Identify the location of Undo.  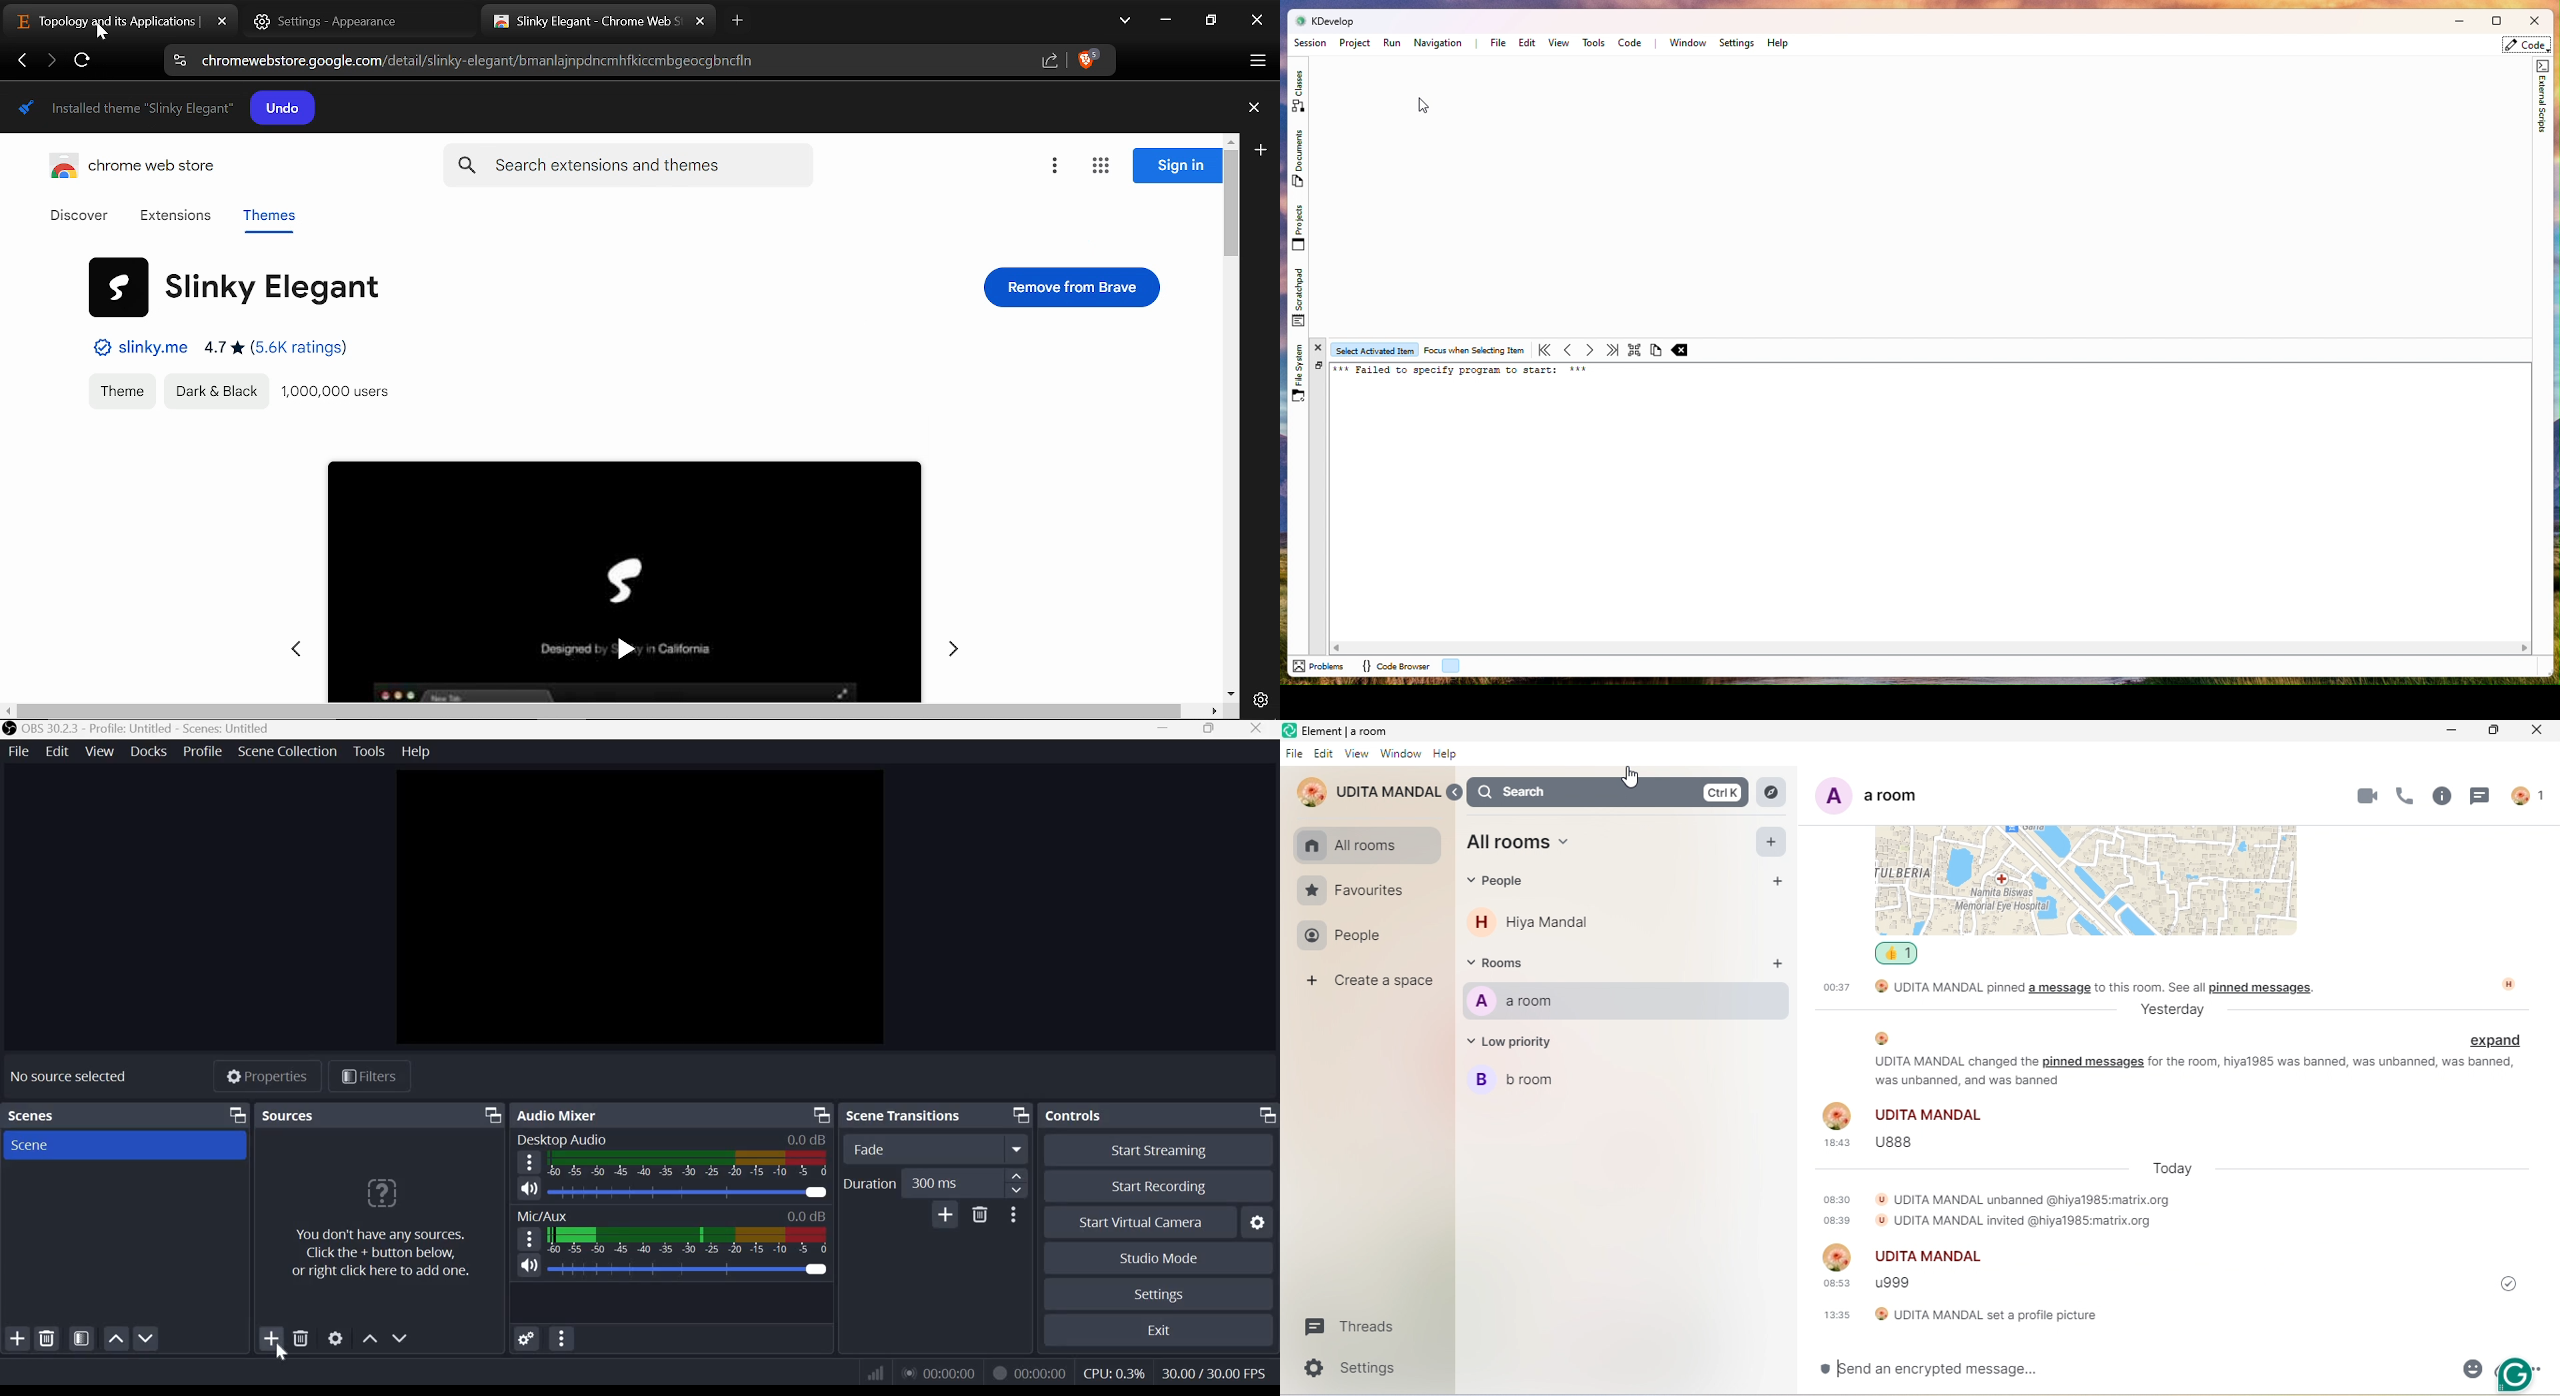
(285, 108).